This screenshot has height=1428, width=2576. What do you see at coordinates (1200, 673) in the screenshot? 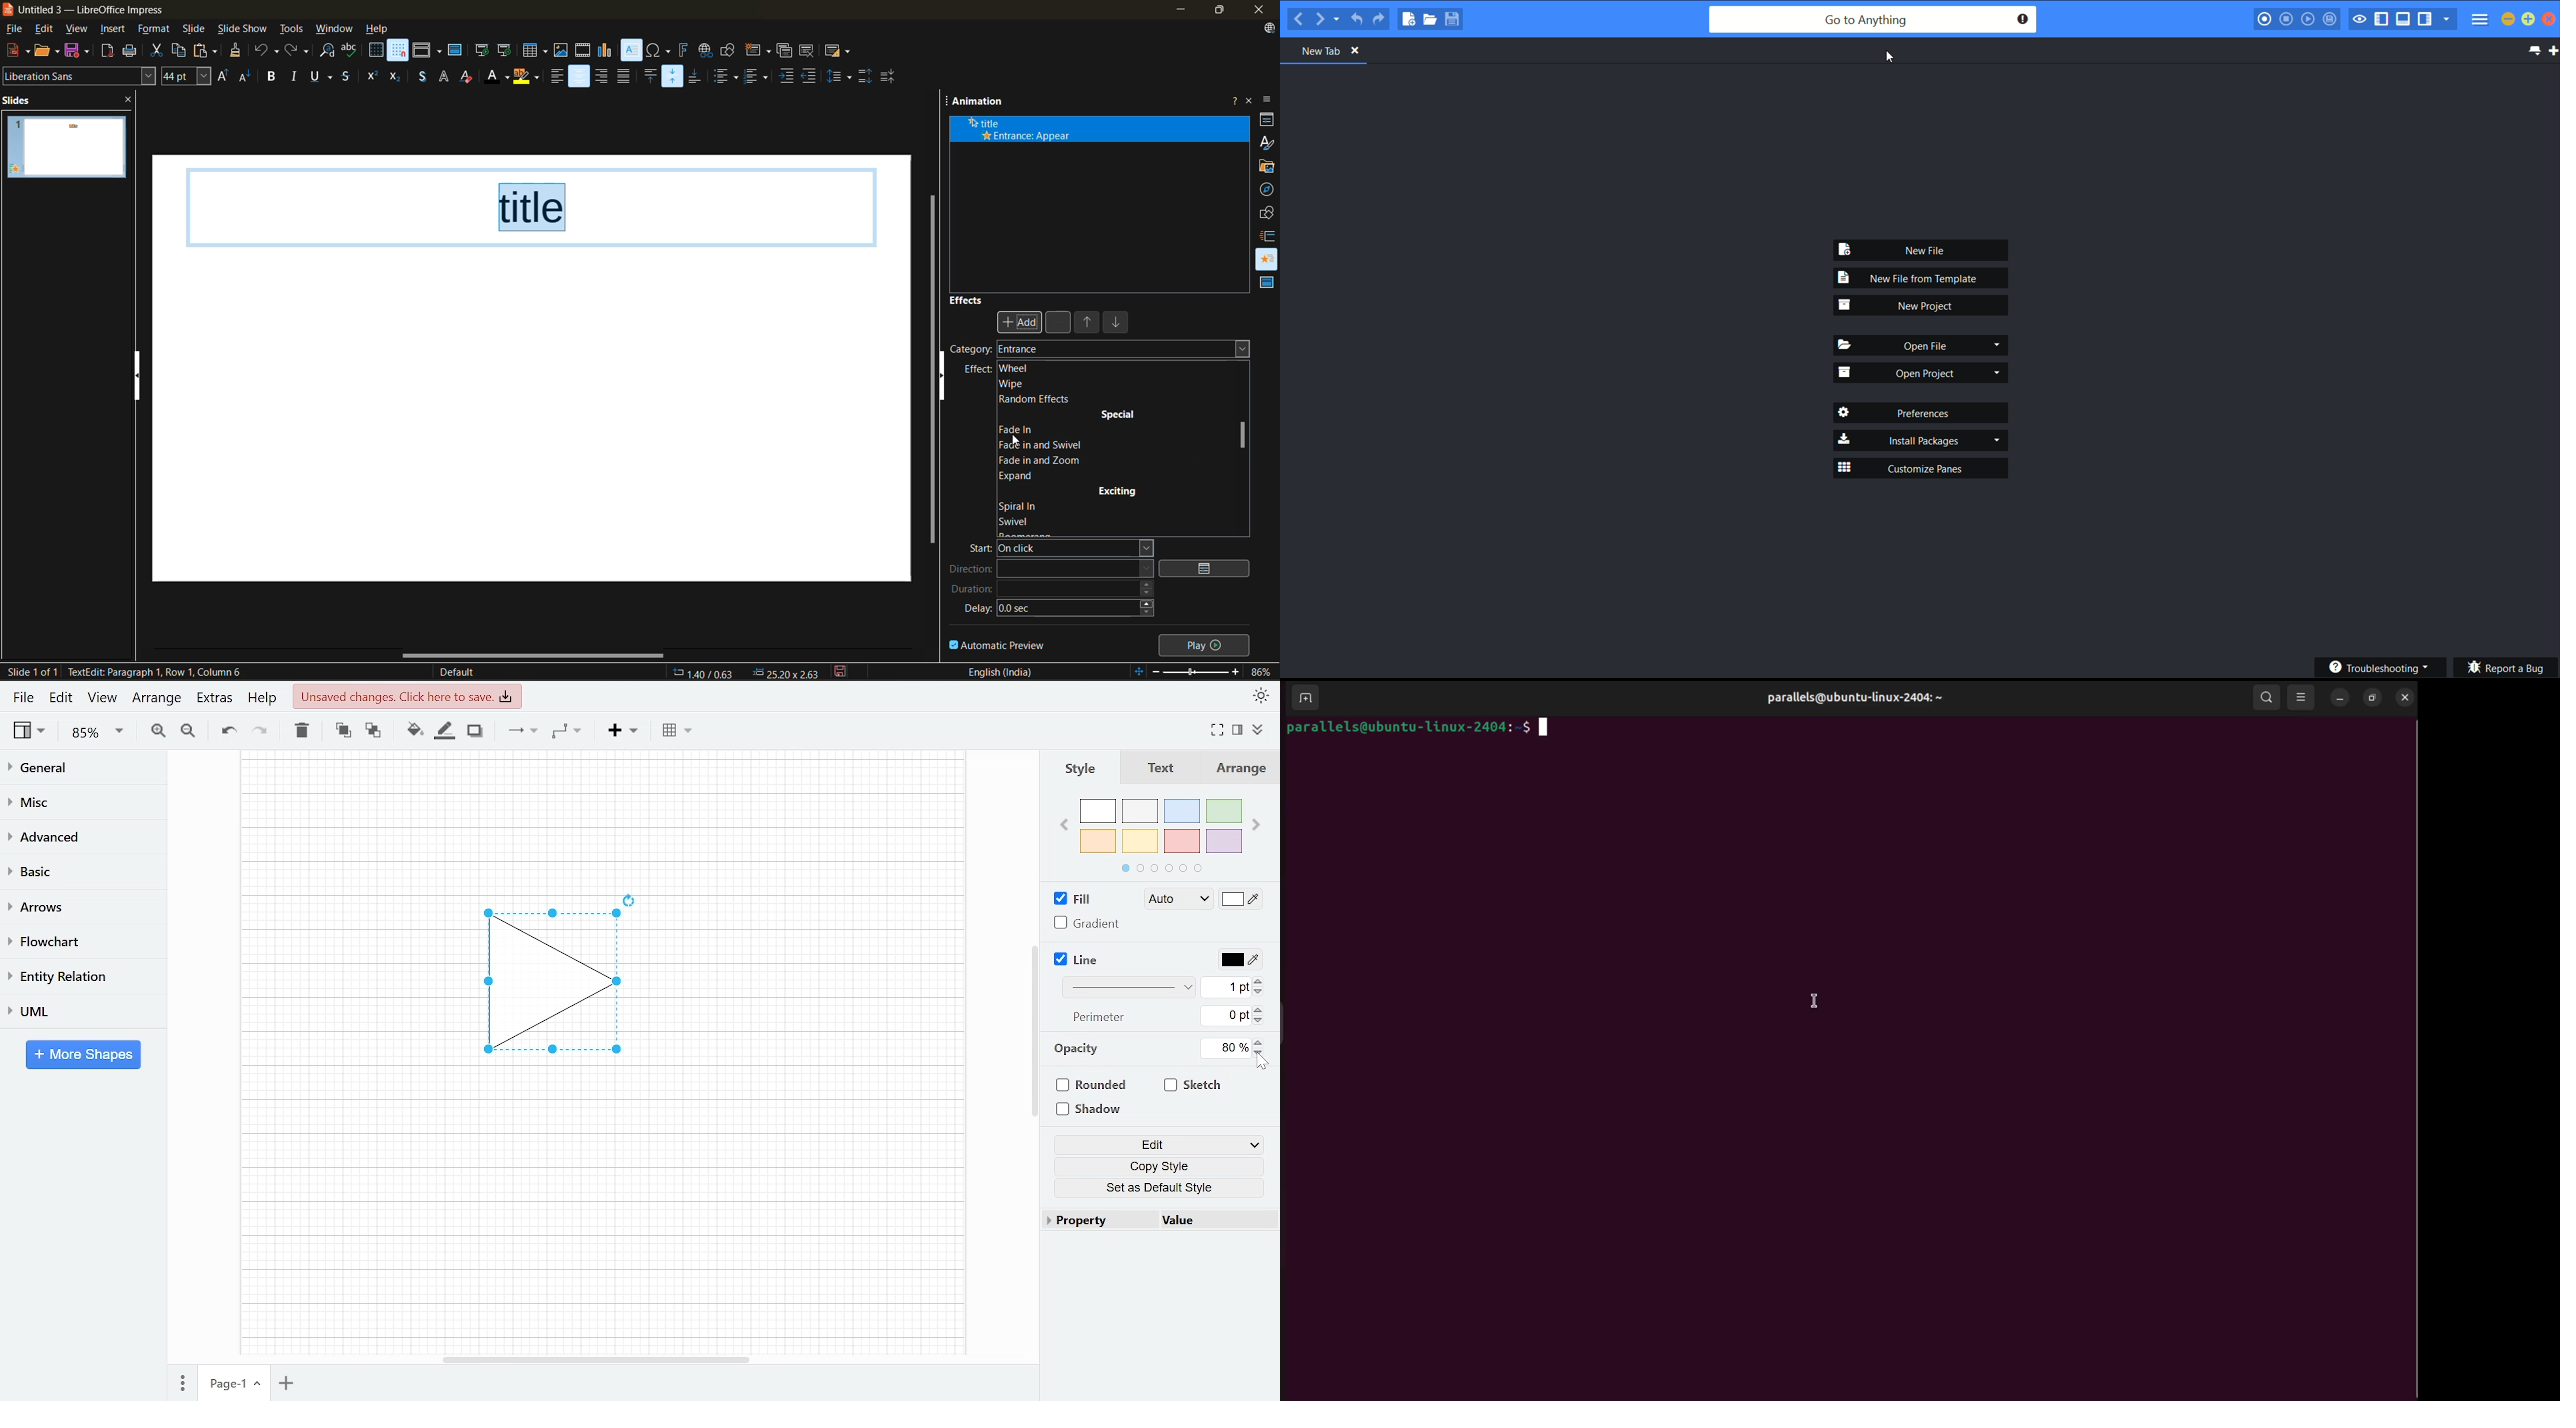
I see `zoom slider` at bounding box center [1200, 673].